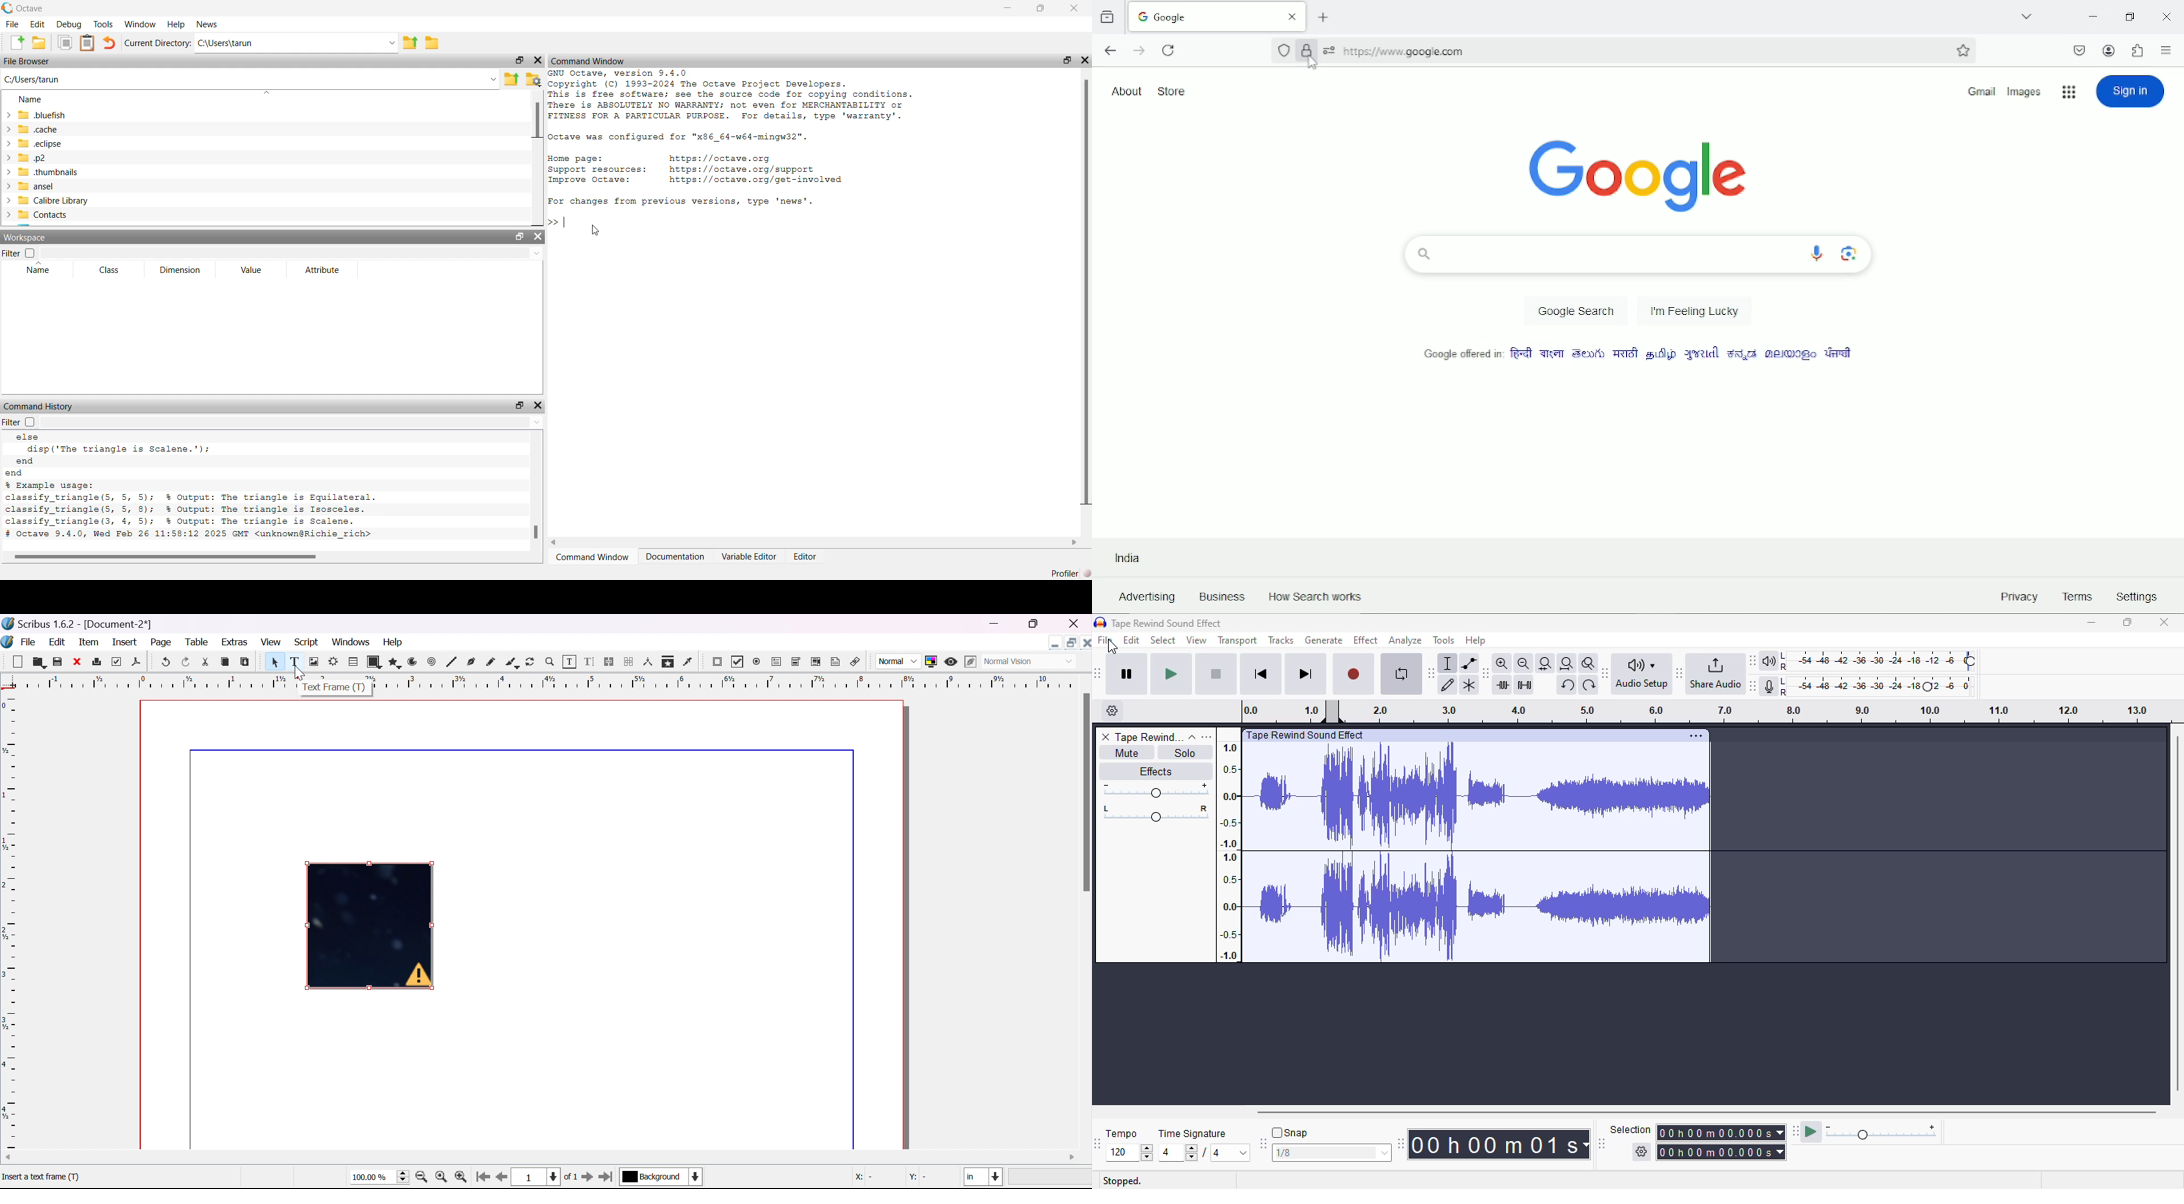 The height and width of the screenshot is (1204, 2184). I want to click on ruler, so click(9, 922).